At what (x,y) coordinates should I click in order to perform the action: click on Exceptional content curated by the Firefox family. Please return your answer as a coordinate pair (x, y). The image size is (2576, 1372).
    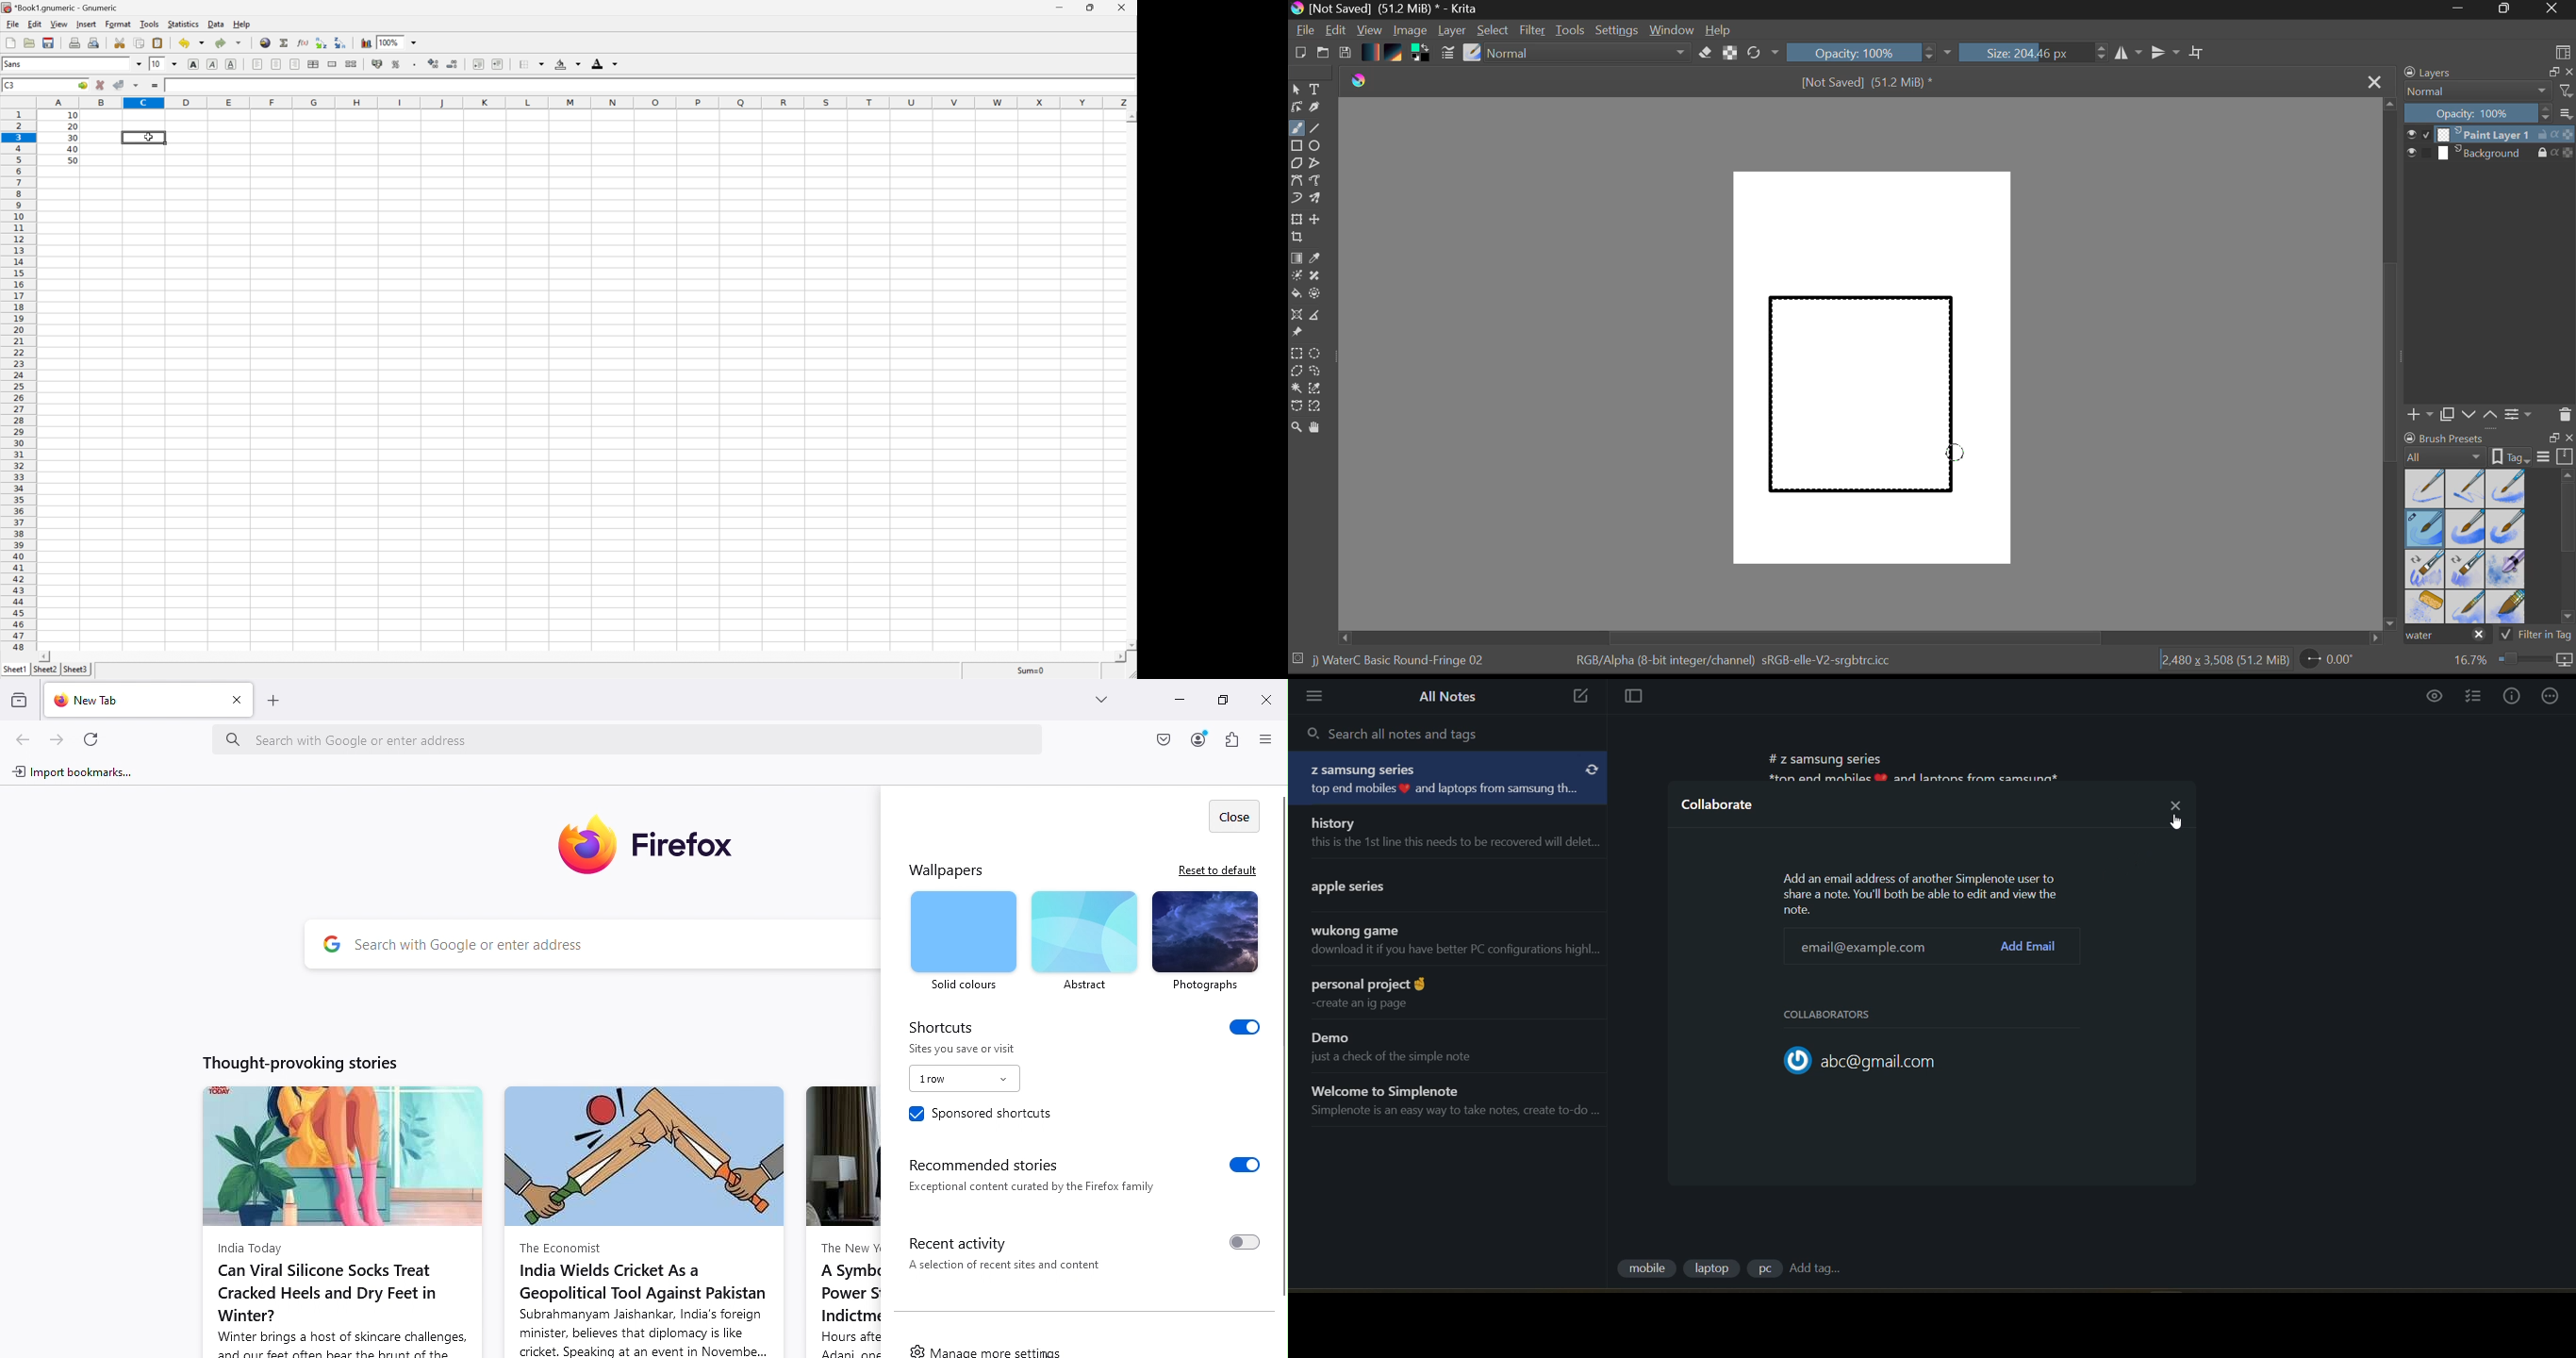
    Looking at the image, I should click on (1035, 1188).